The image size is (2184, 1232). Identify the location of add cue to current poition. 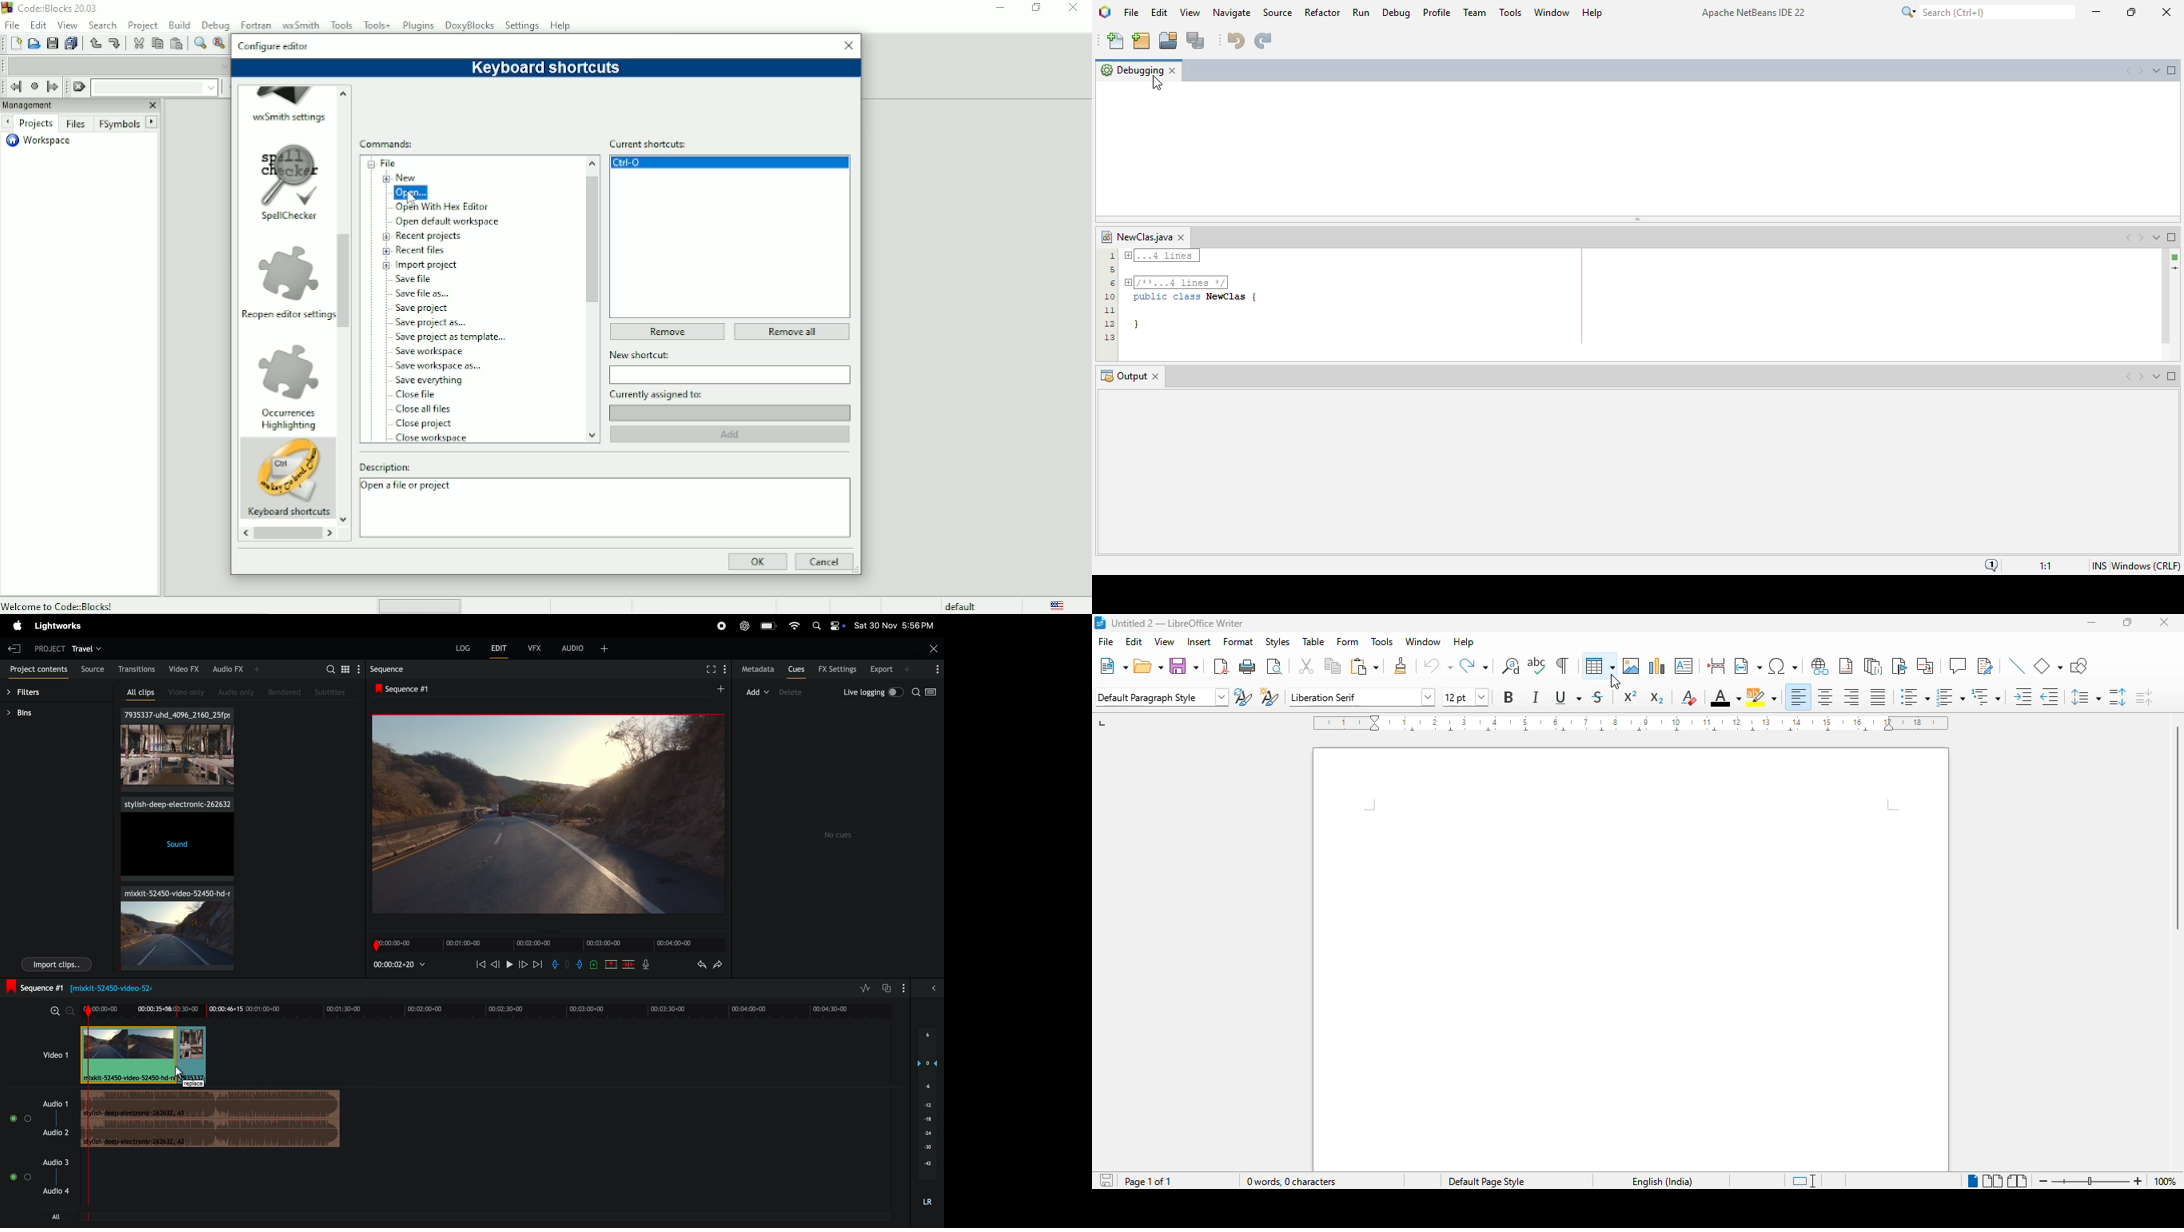
(594, 964).